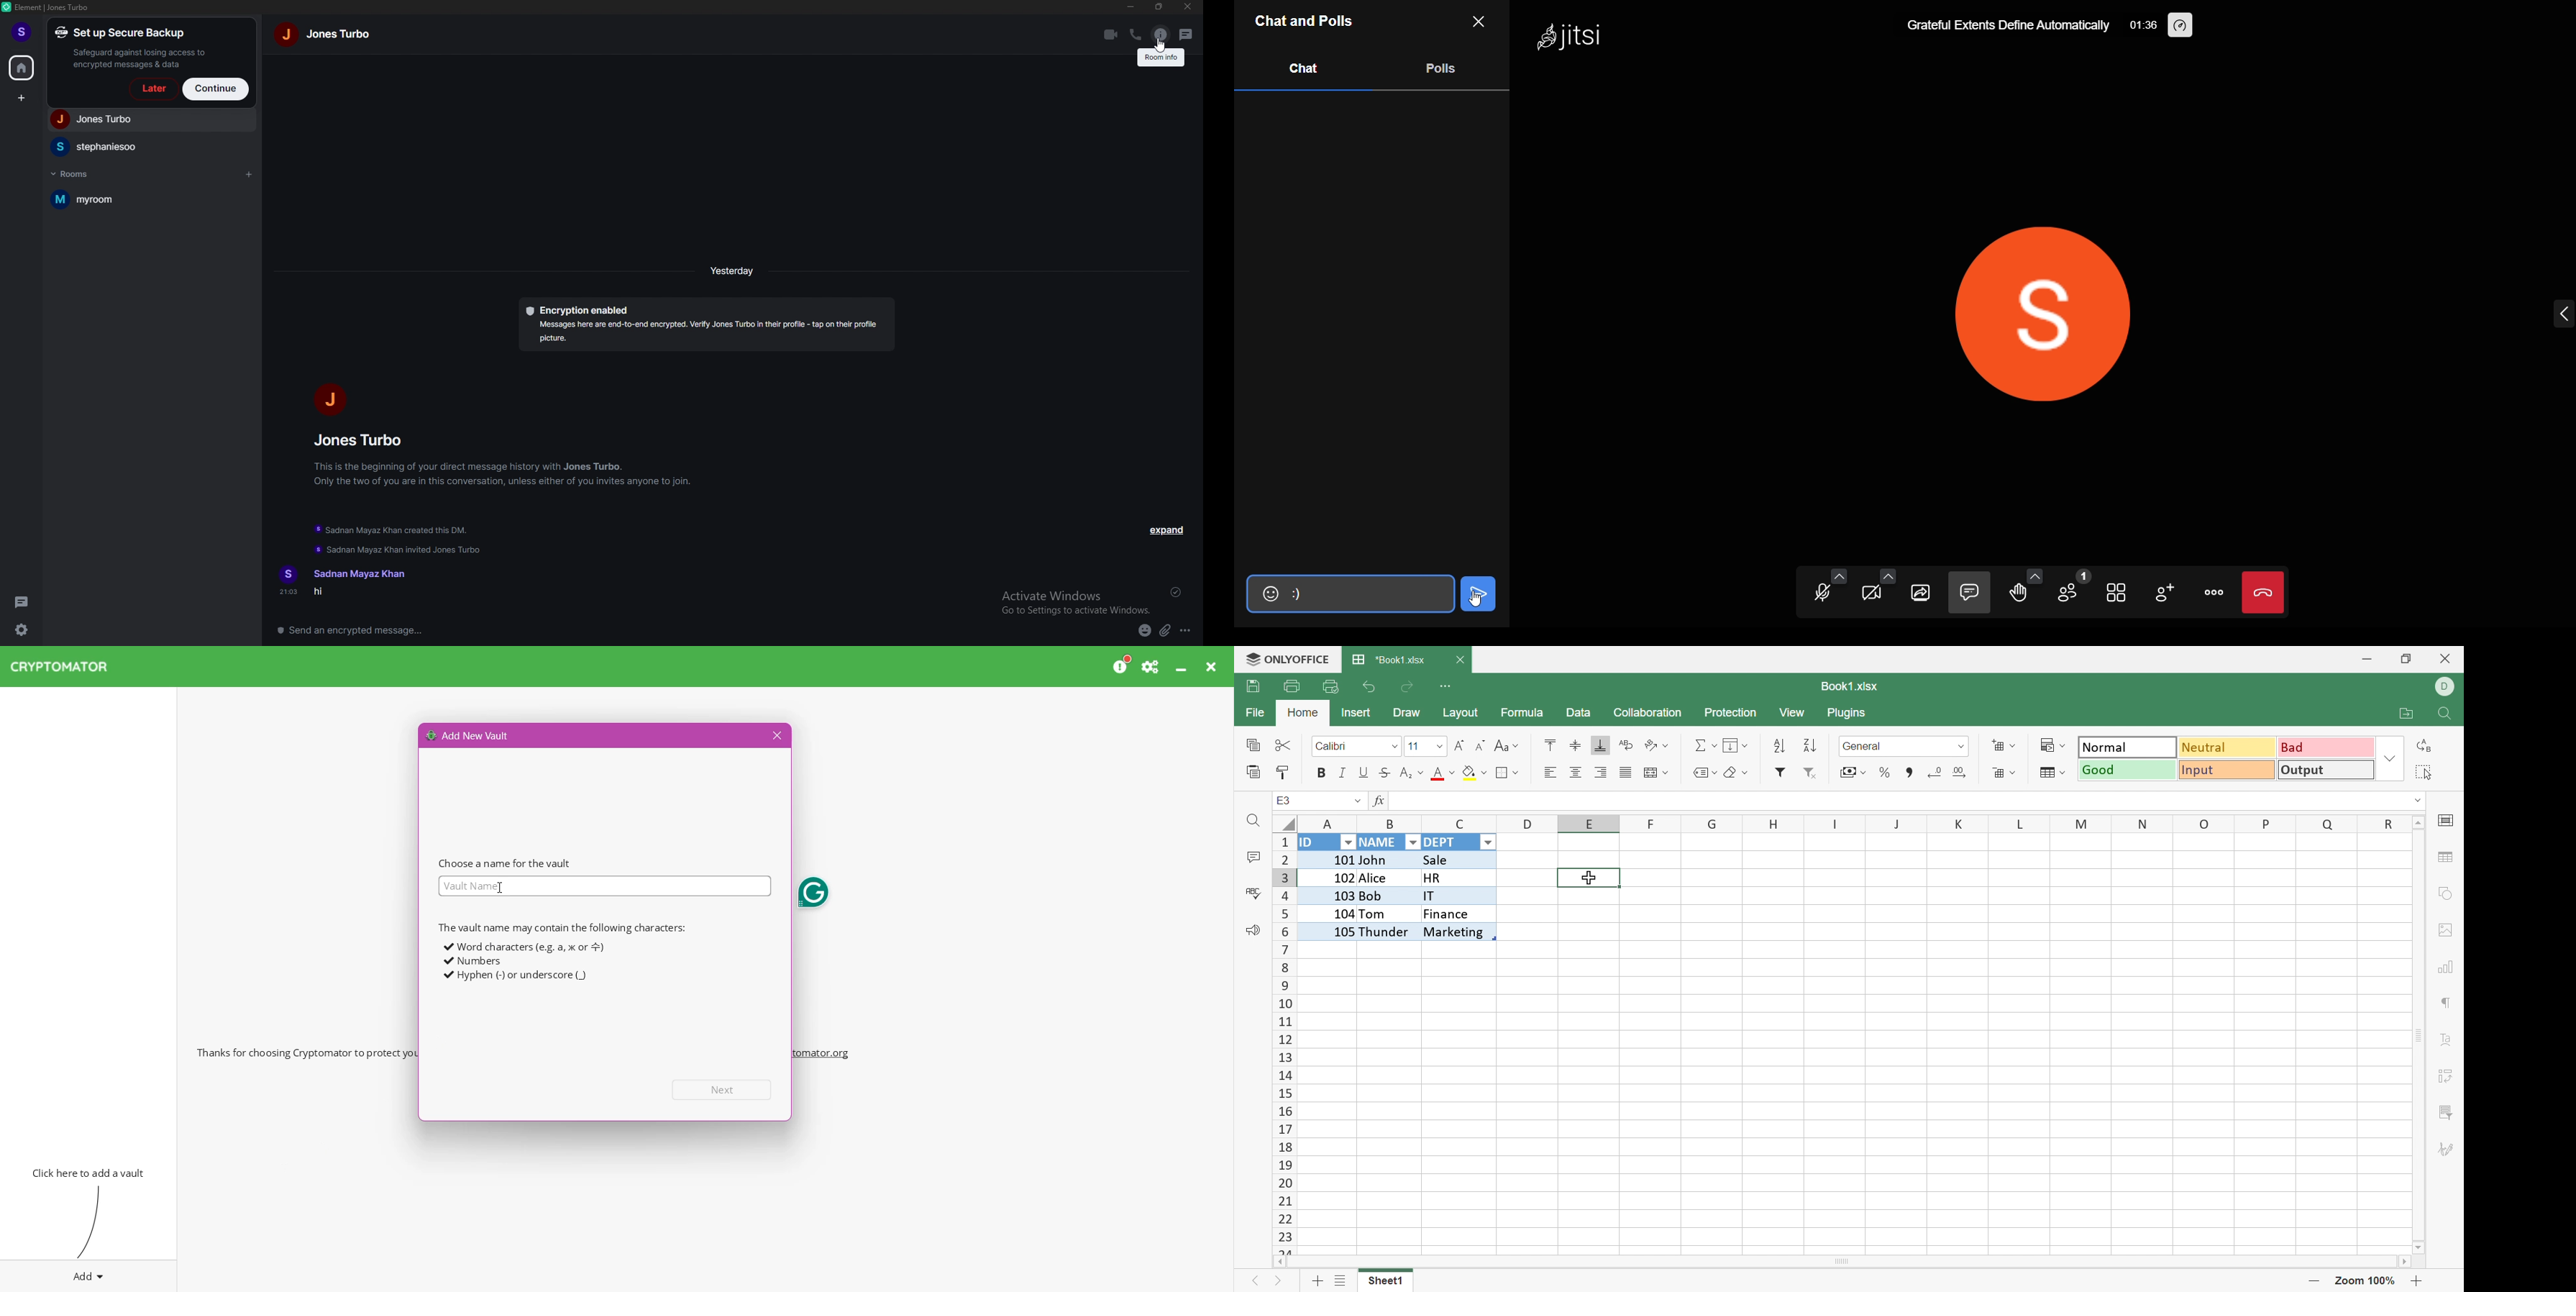 This screenshot has width=2576, height=1316. What do you see at coordinates (1343, 774) in the screenshot?
I see `Italic` at bounding box center [1343, 774].